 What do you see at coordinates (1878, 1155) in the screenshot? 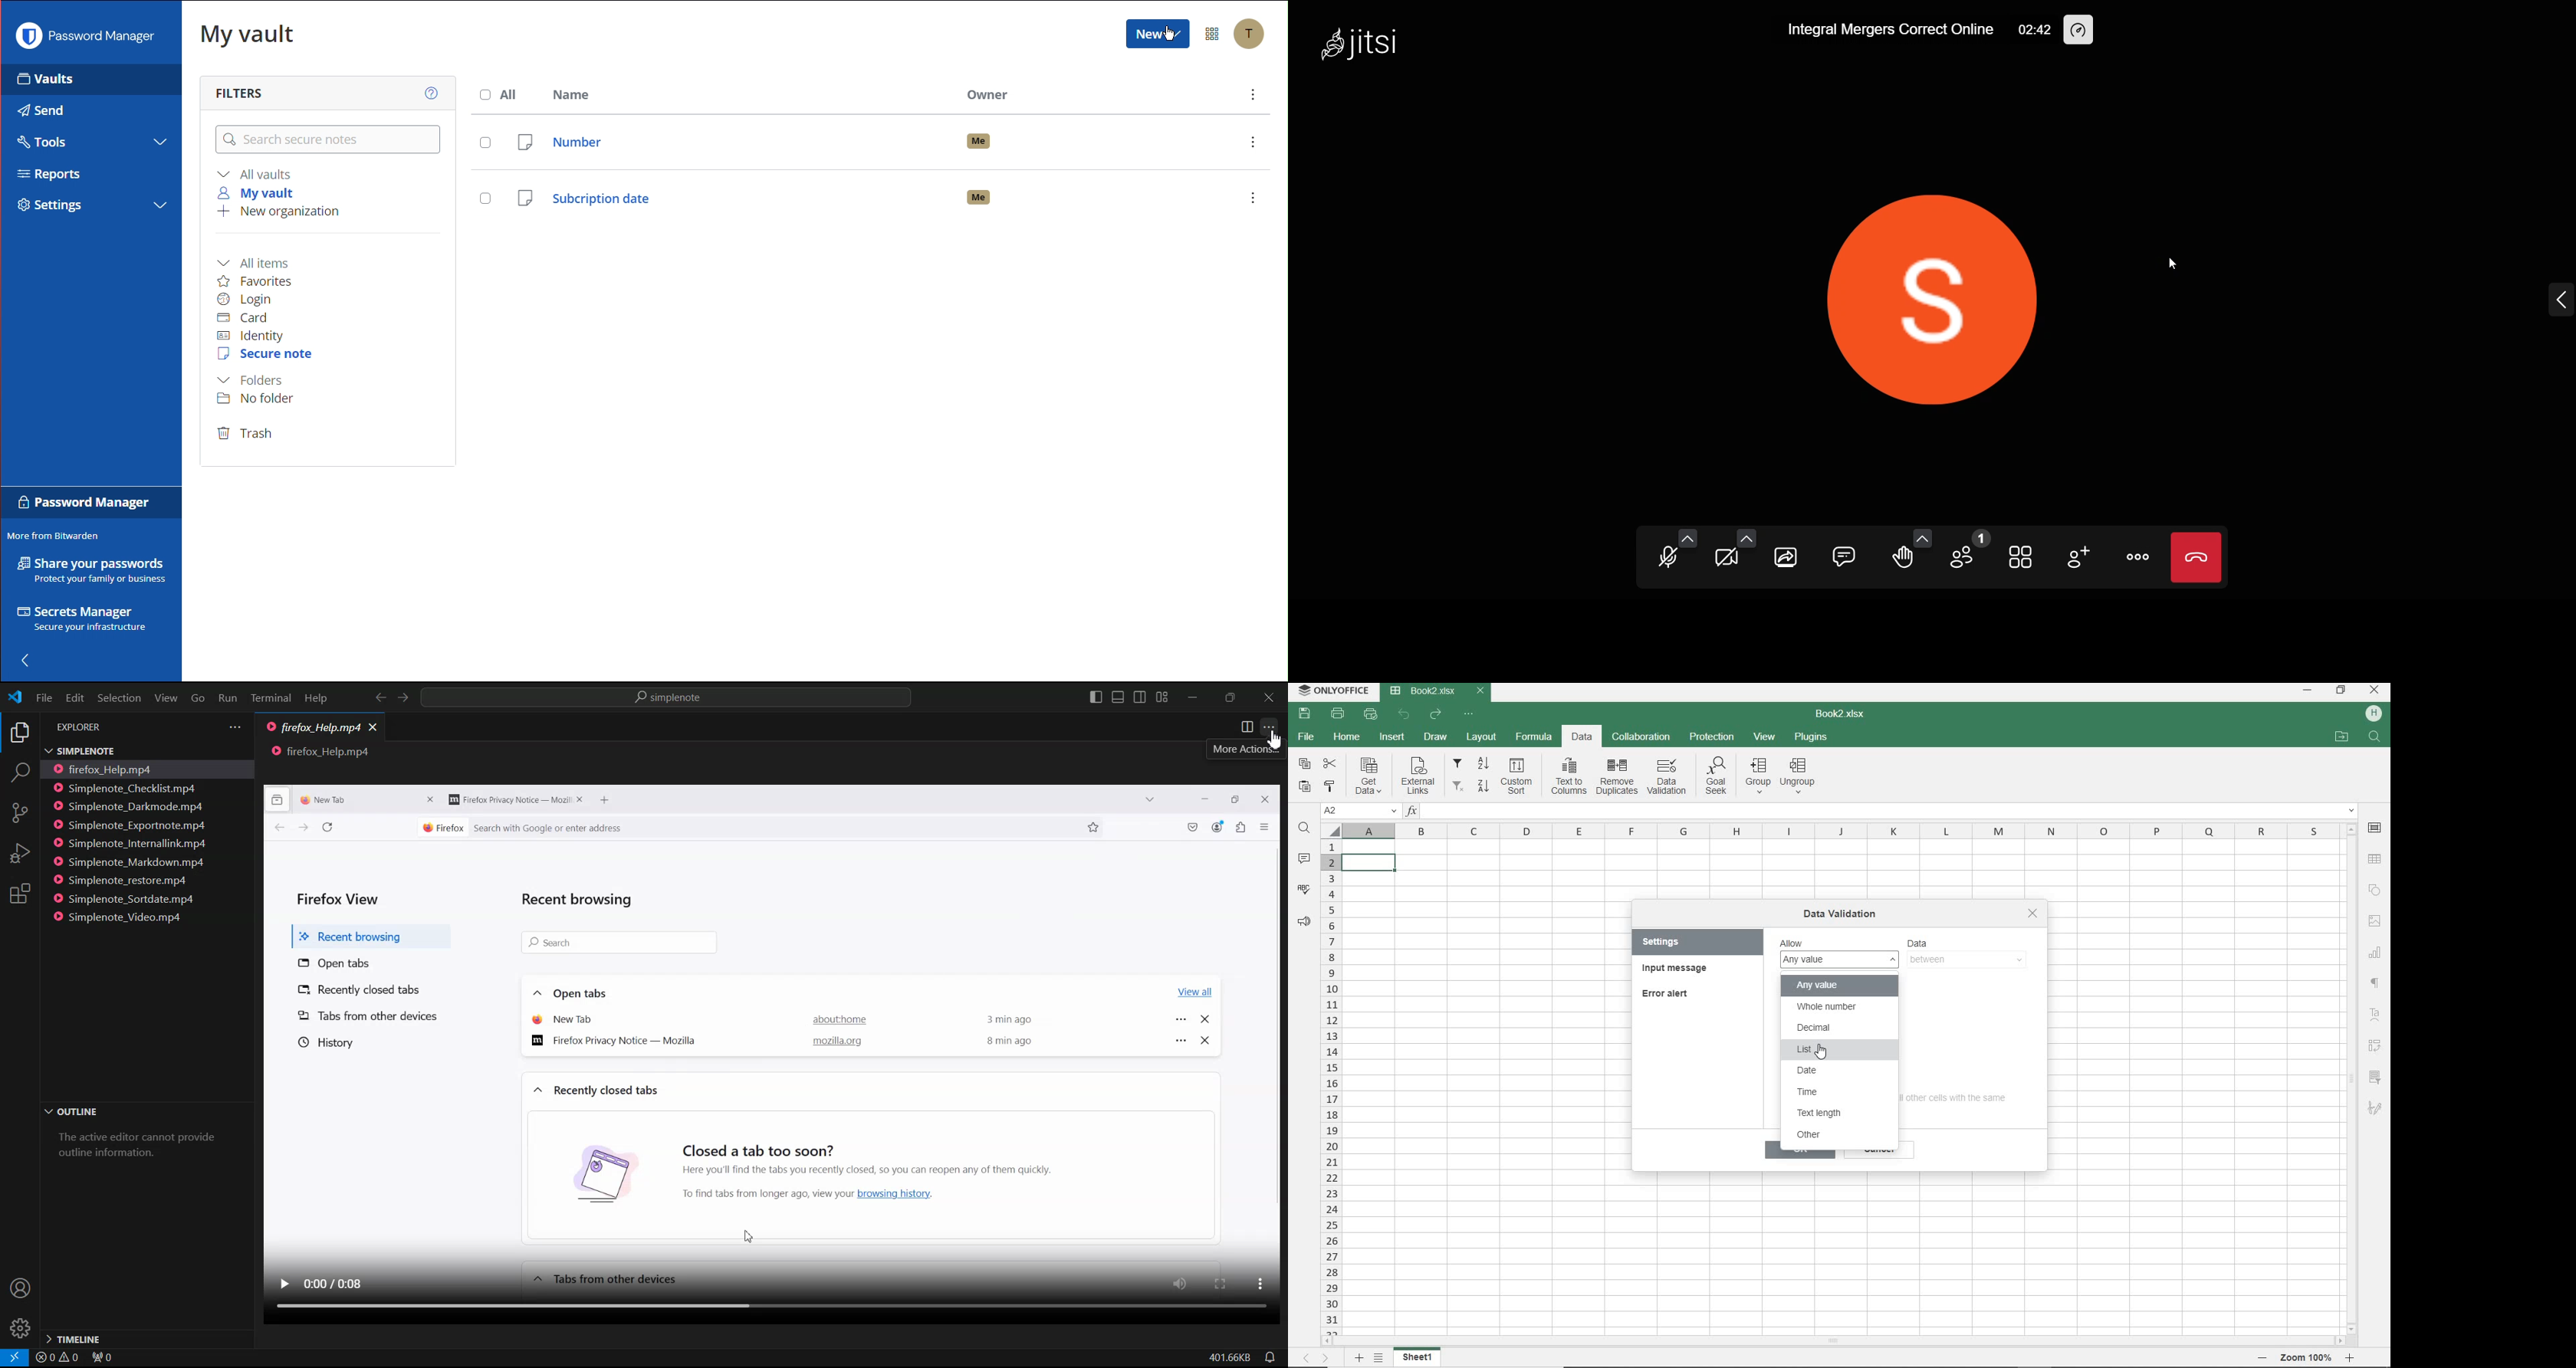
I see `cancel` at bounding box center [1878, 1155].